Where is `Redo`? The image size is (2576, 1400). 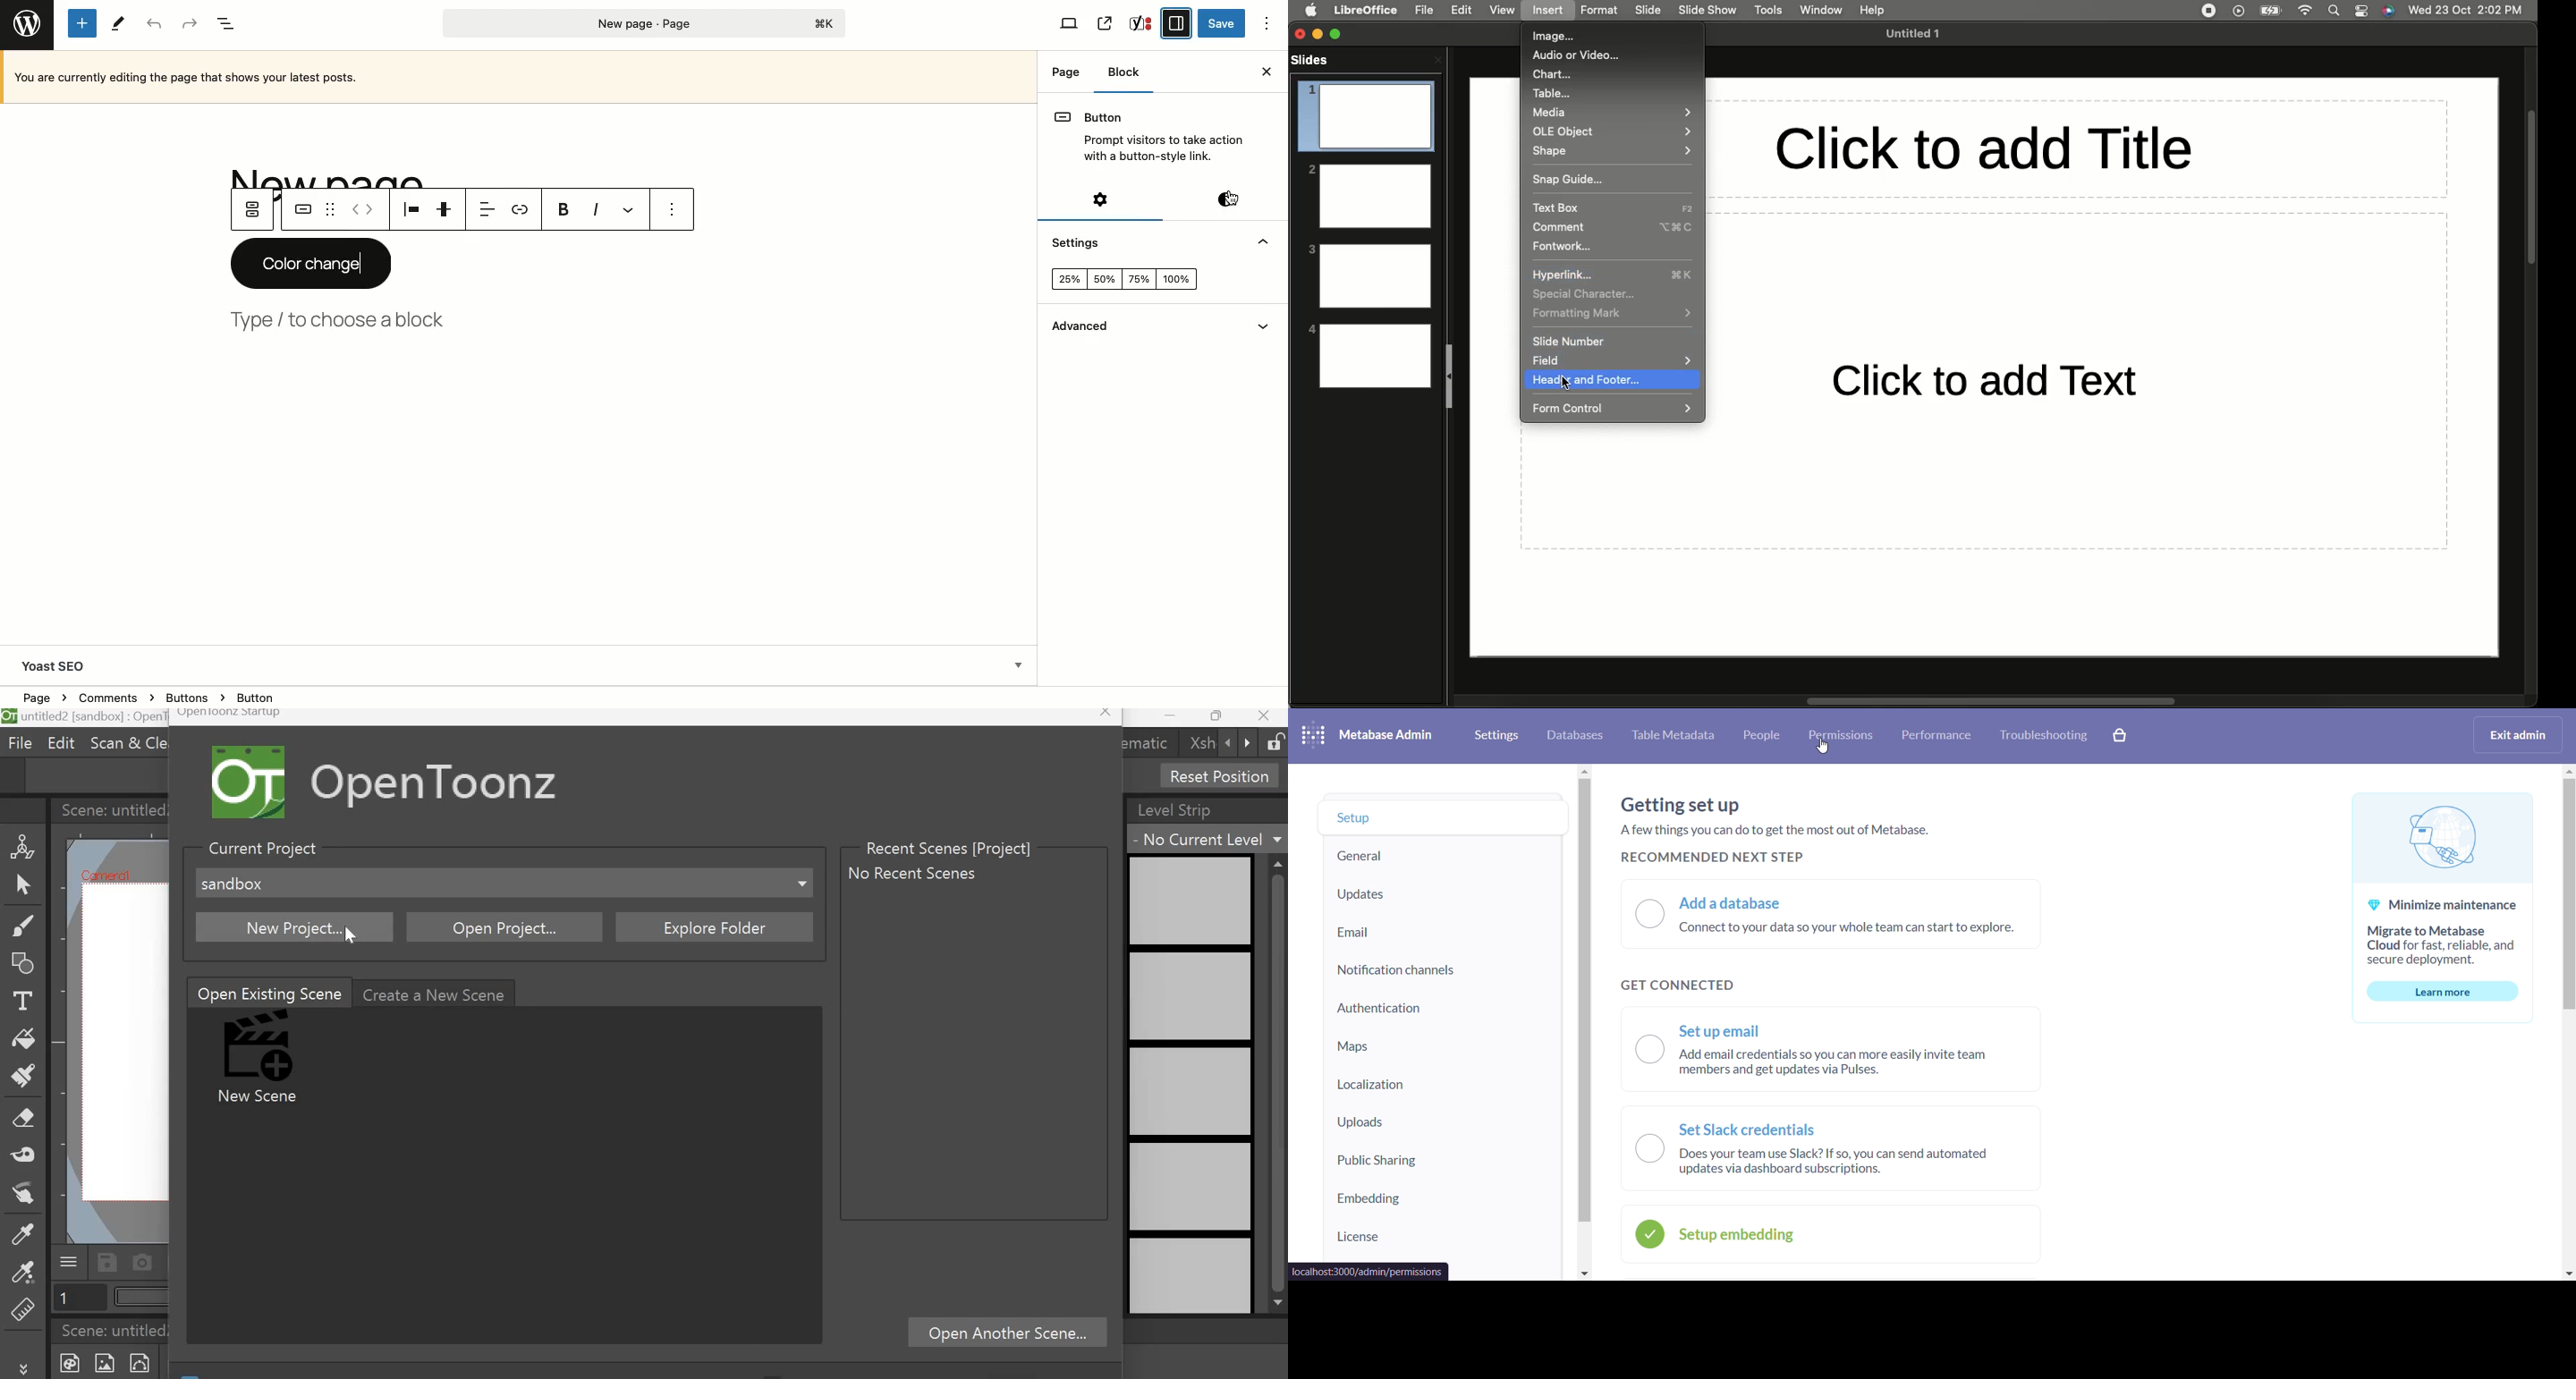 Redo is located at coordinates (188, 24).